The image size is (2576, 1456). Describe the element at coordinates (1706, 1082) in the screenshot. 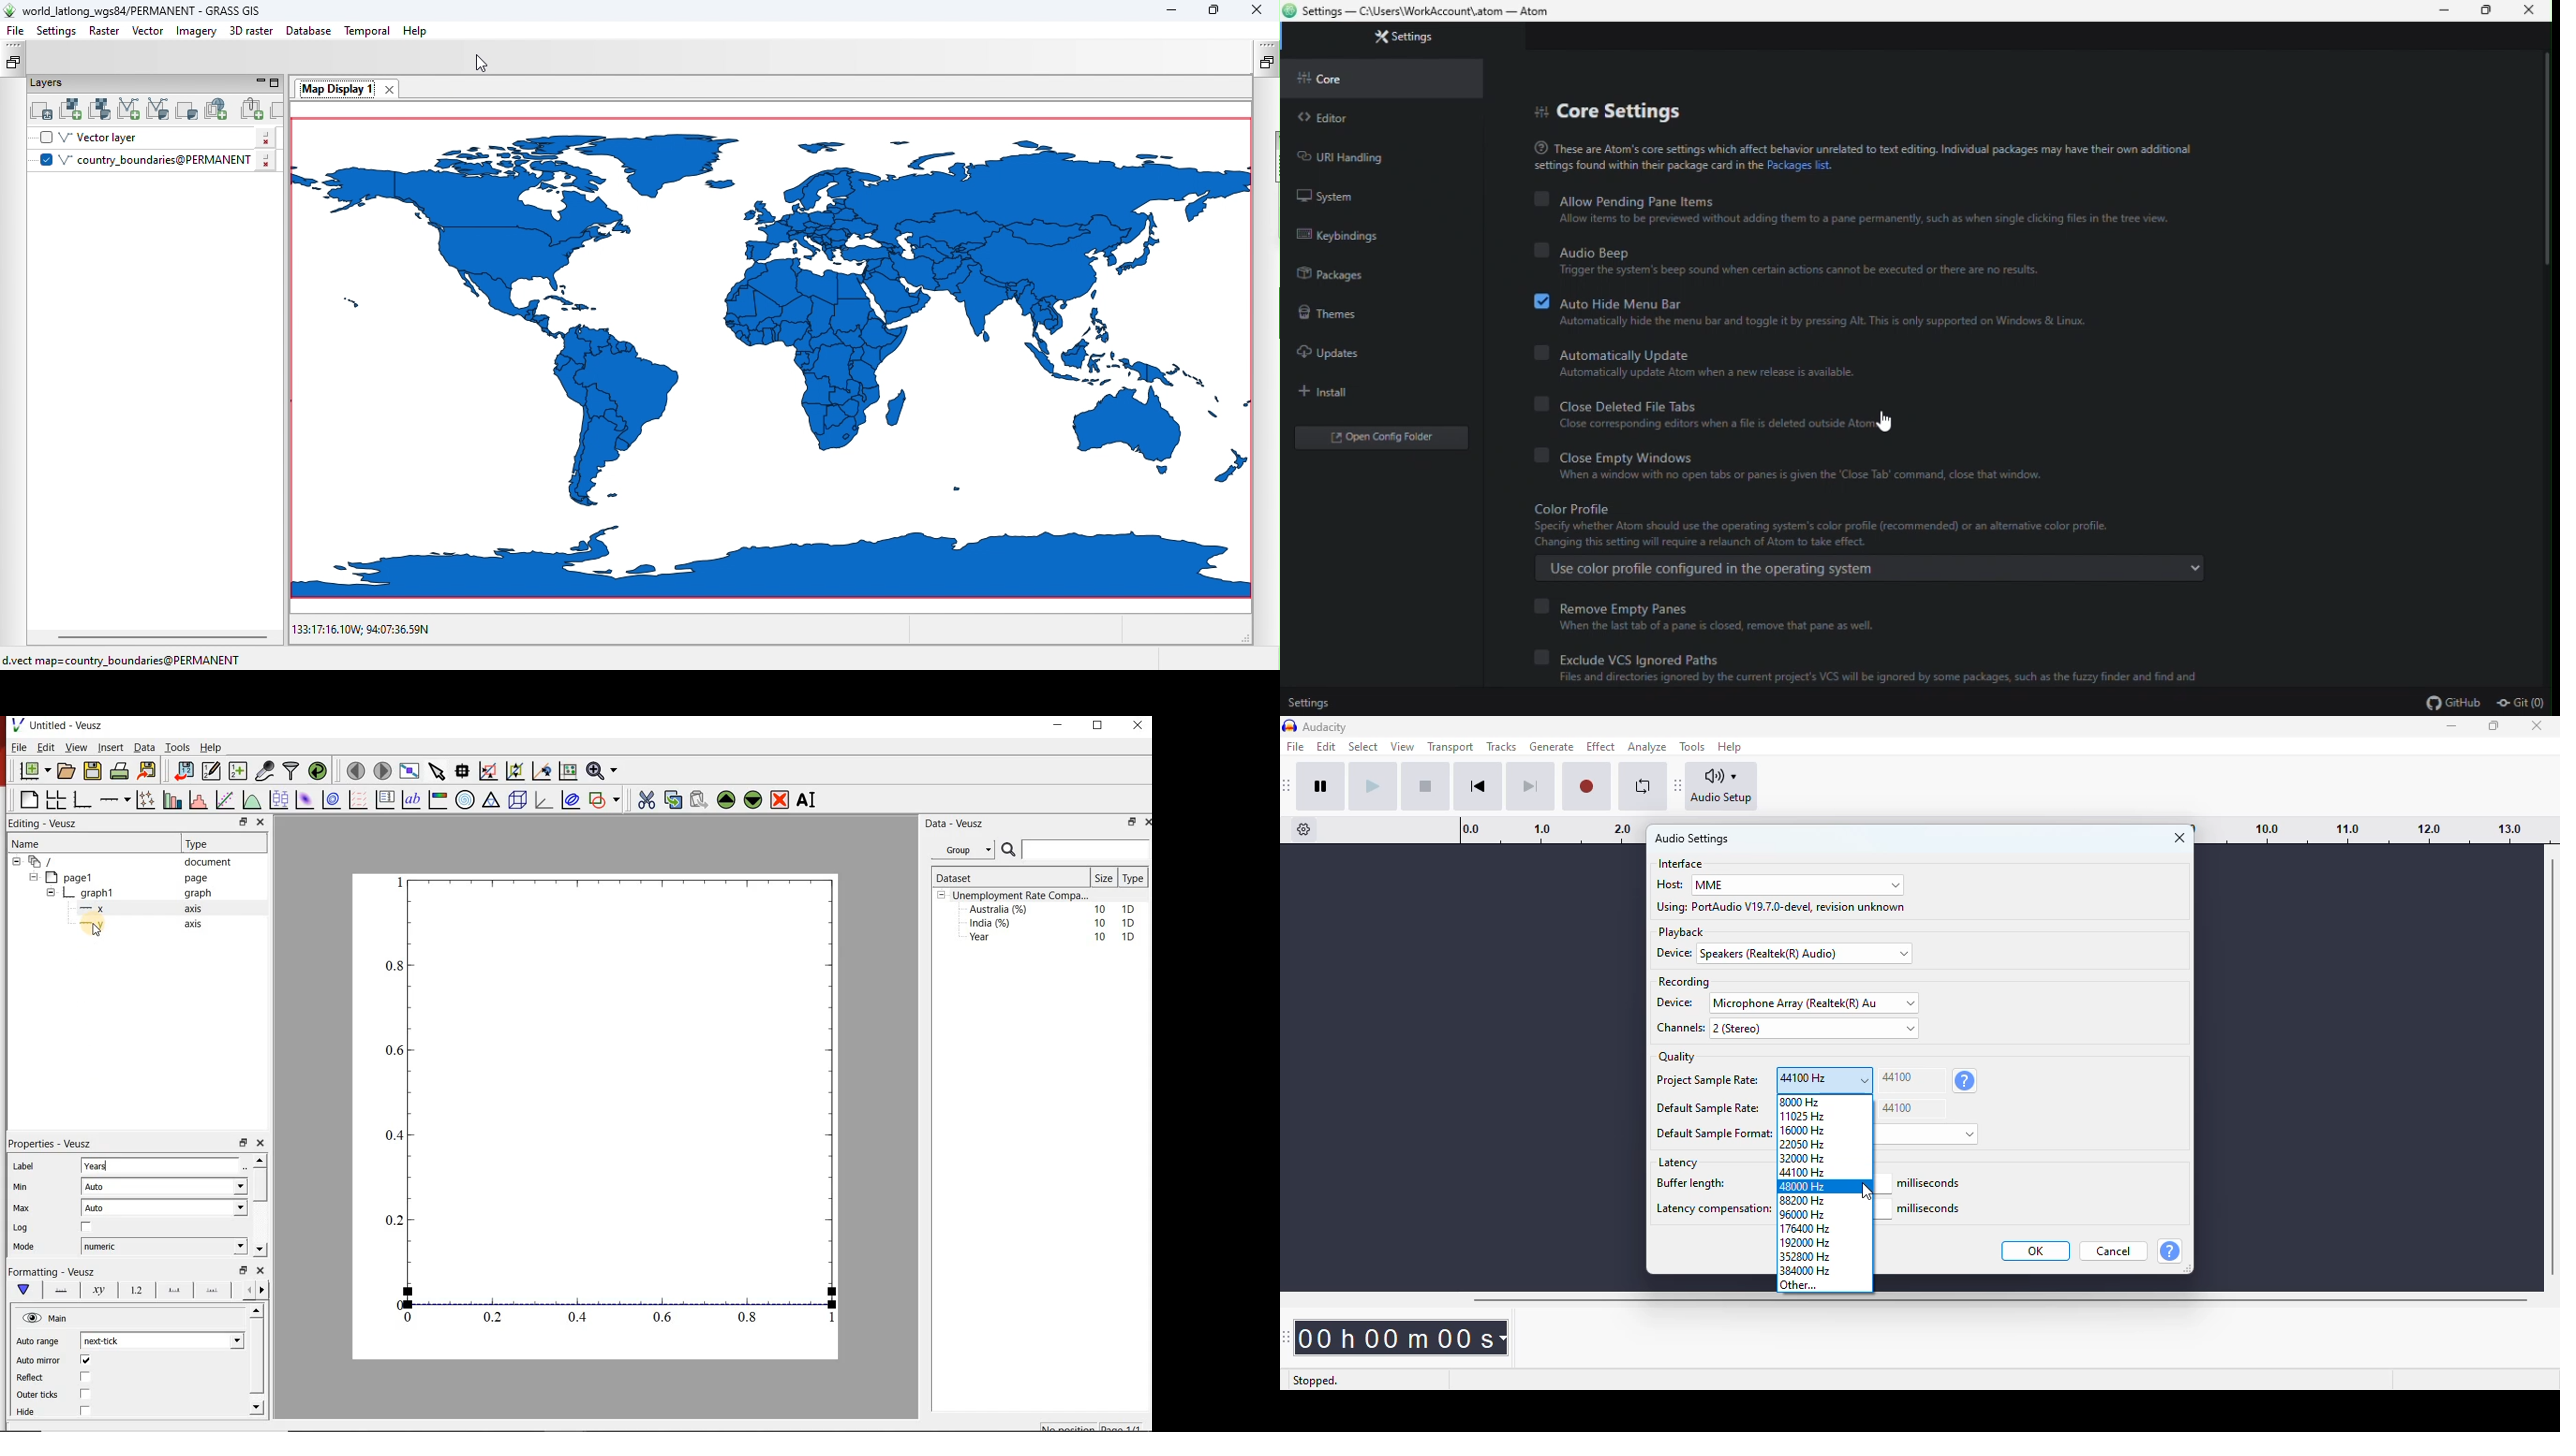

I see `project sample rate` at that location.